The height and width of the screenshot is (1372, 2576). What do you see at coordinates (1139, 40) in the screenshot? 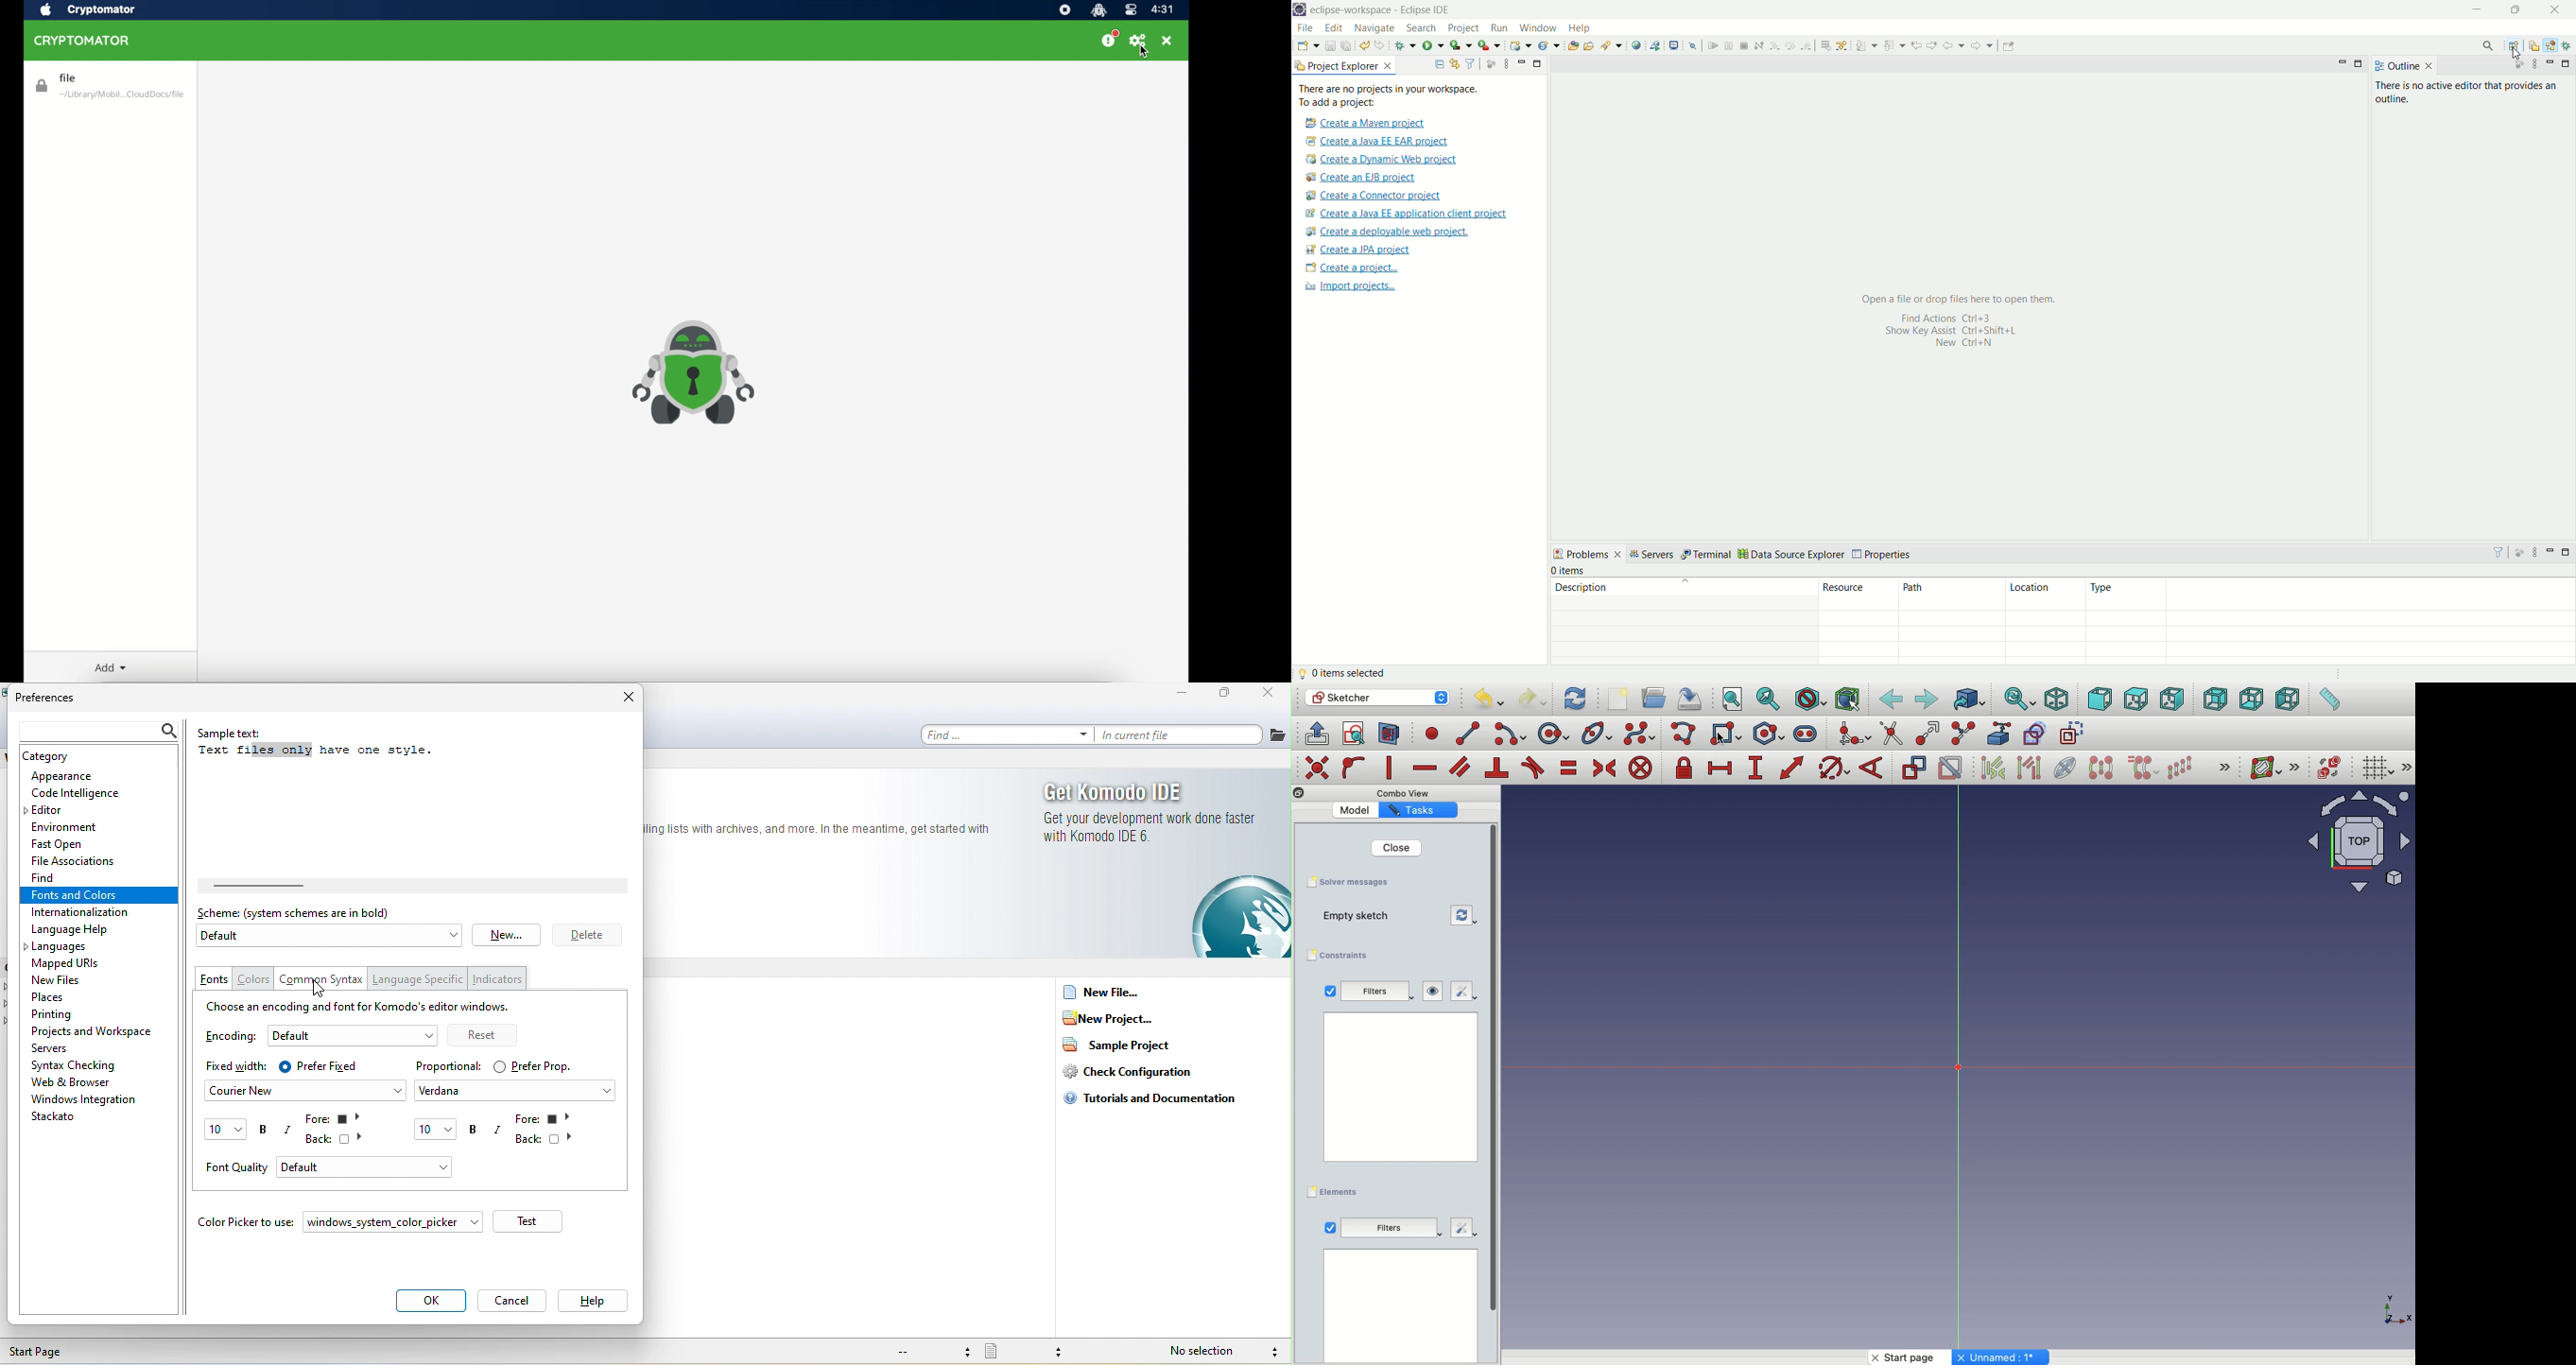
I see `preferences` at bounding box center [1139, 40].